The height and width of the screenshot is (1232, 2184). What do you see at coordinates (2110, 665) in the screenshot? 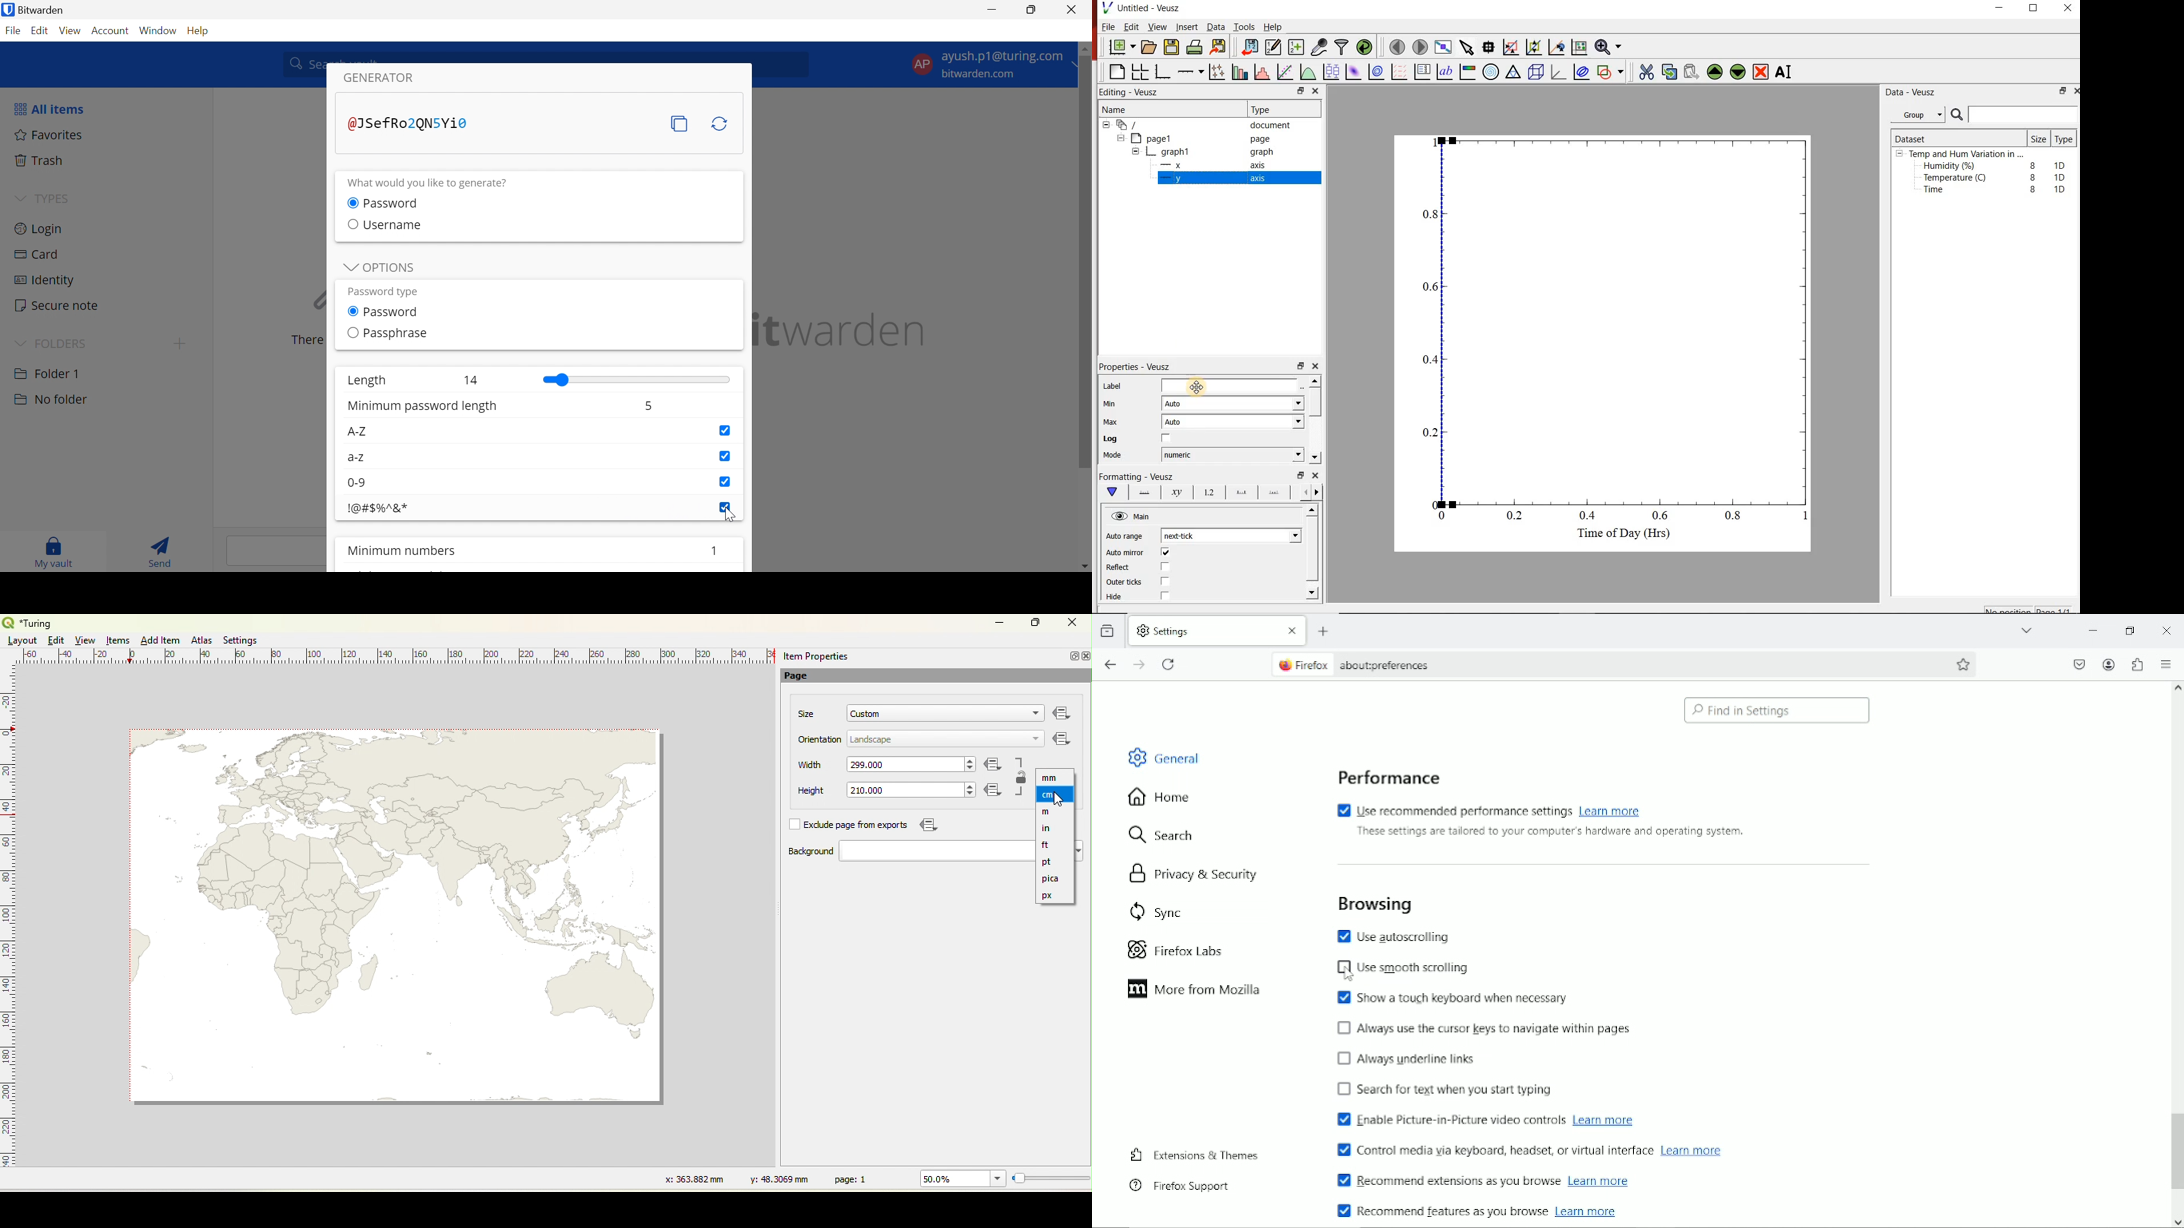
I see `account` at bounding box center [2110, 665].